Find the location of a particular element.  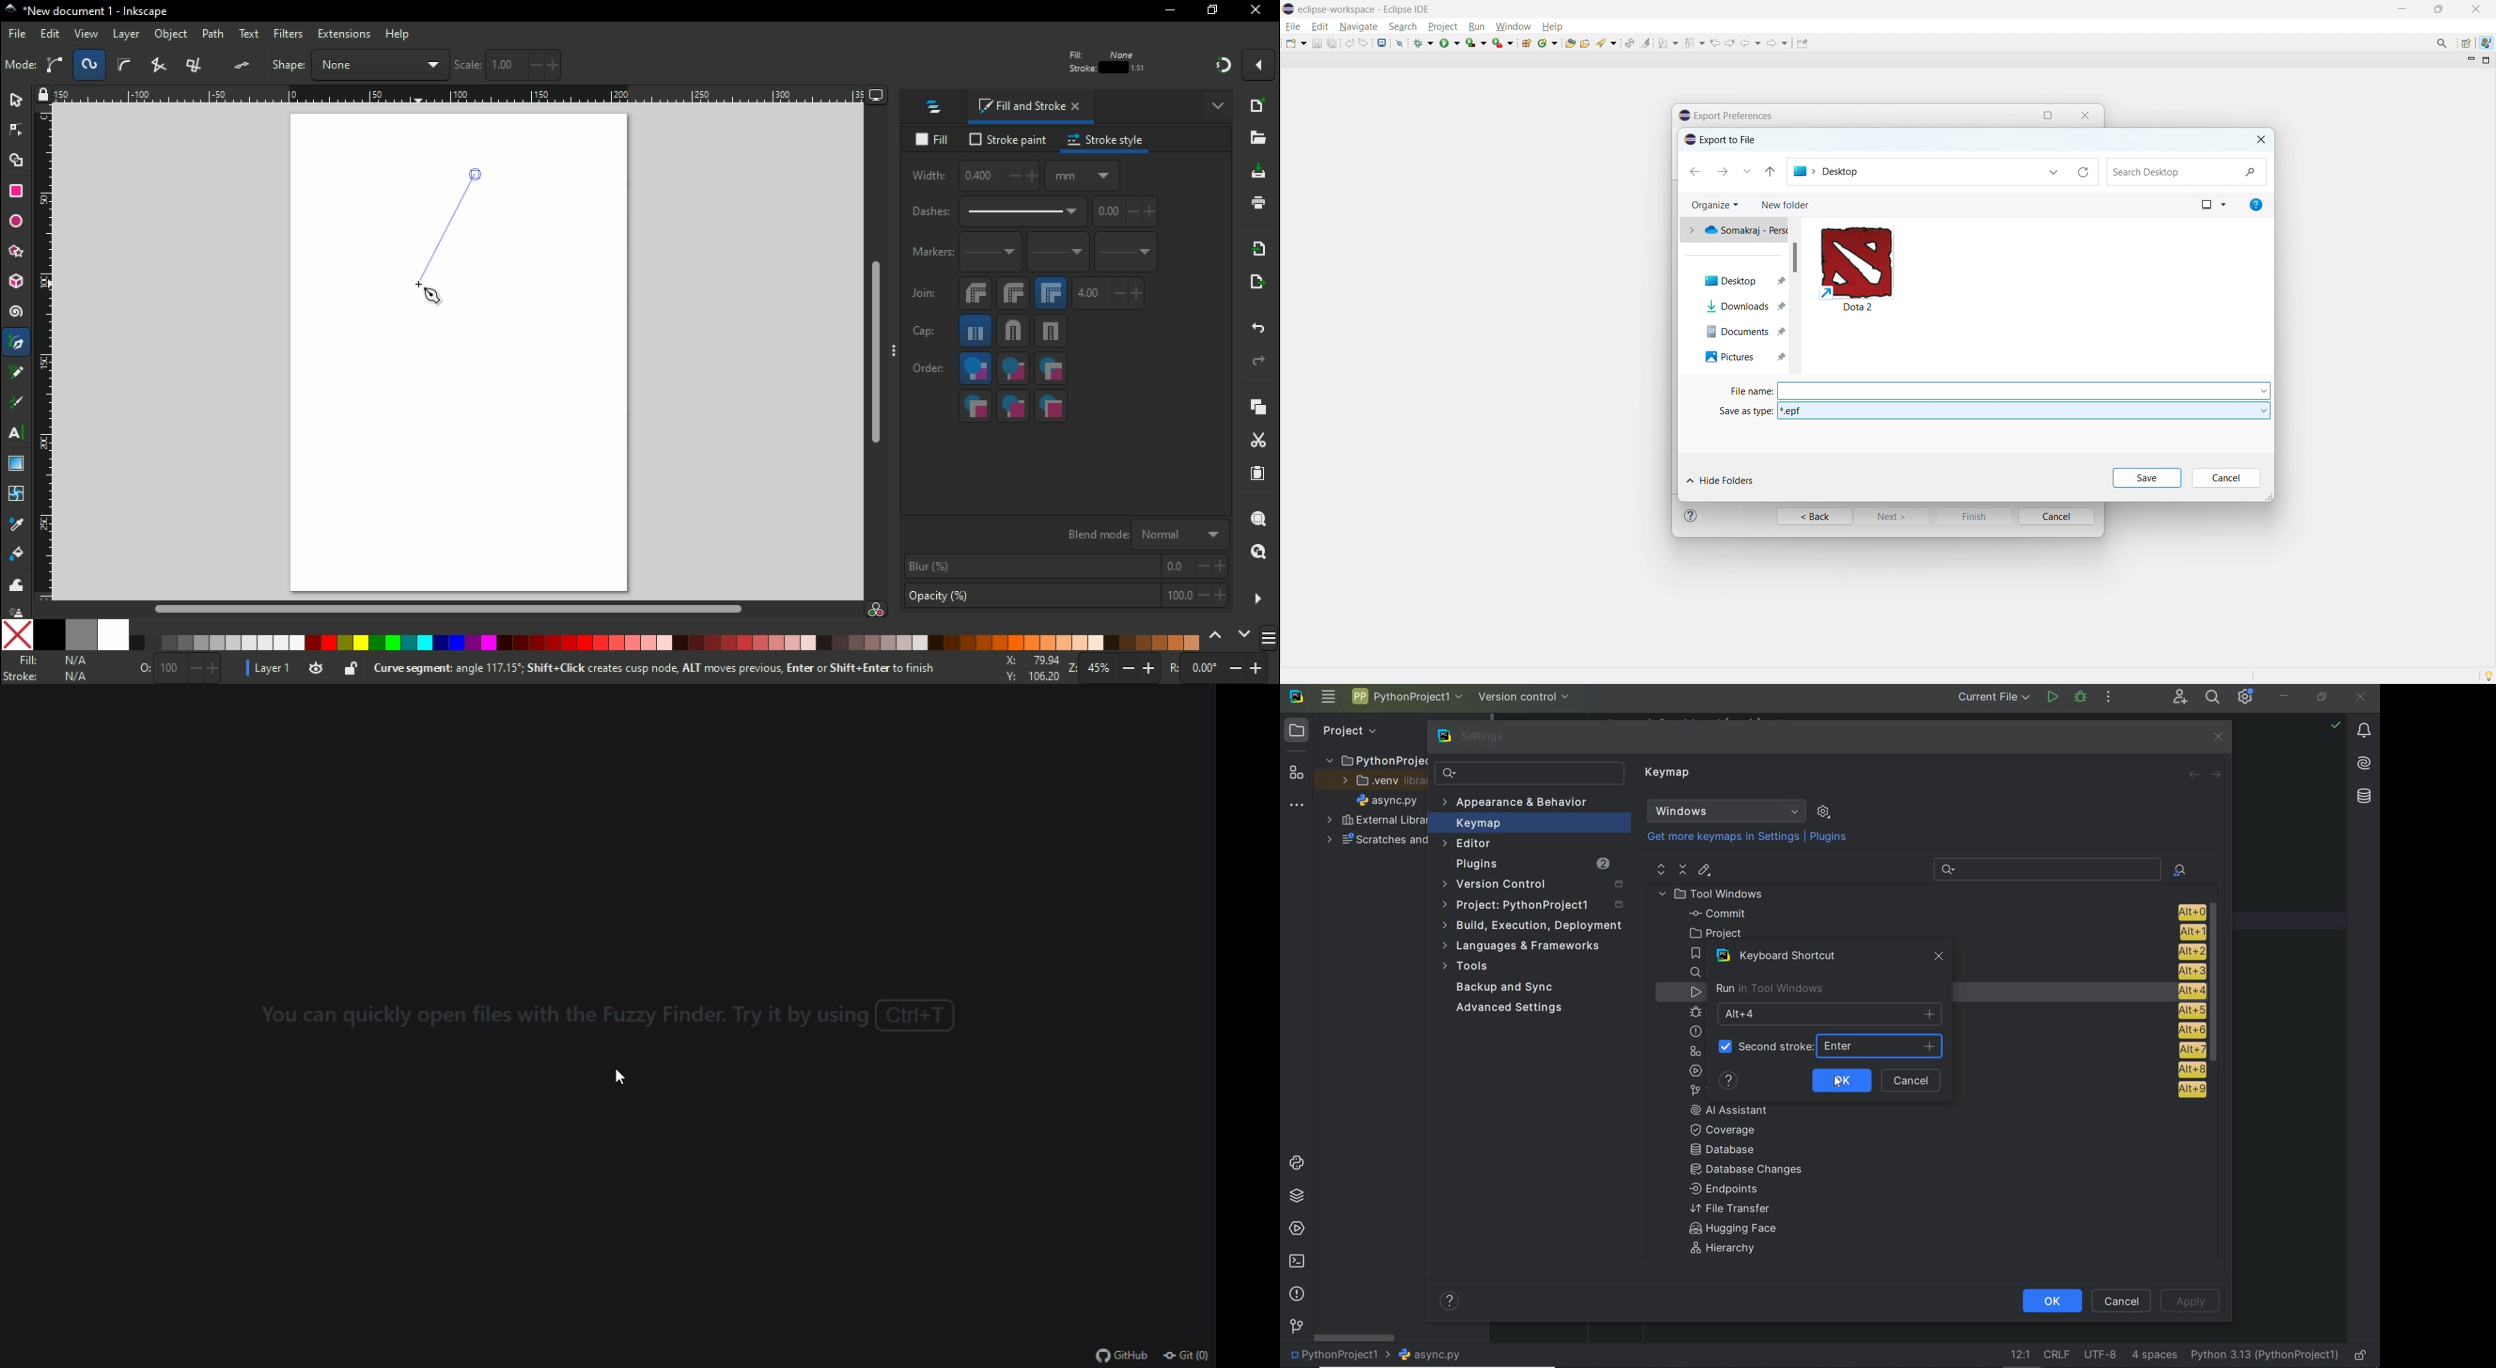

Somakraj-Pers is located at coordinates (1739, 232).